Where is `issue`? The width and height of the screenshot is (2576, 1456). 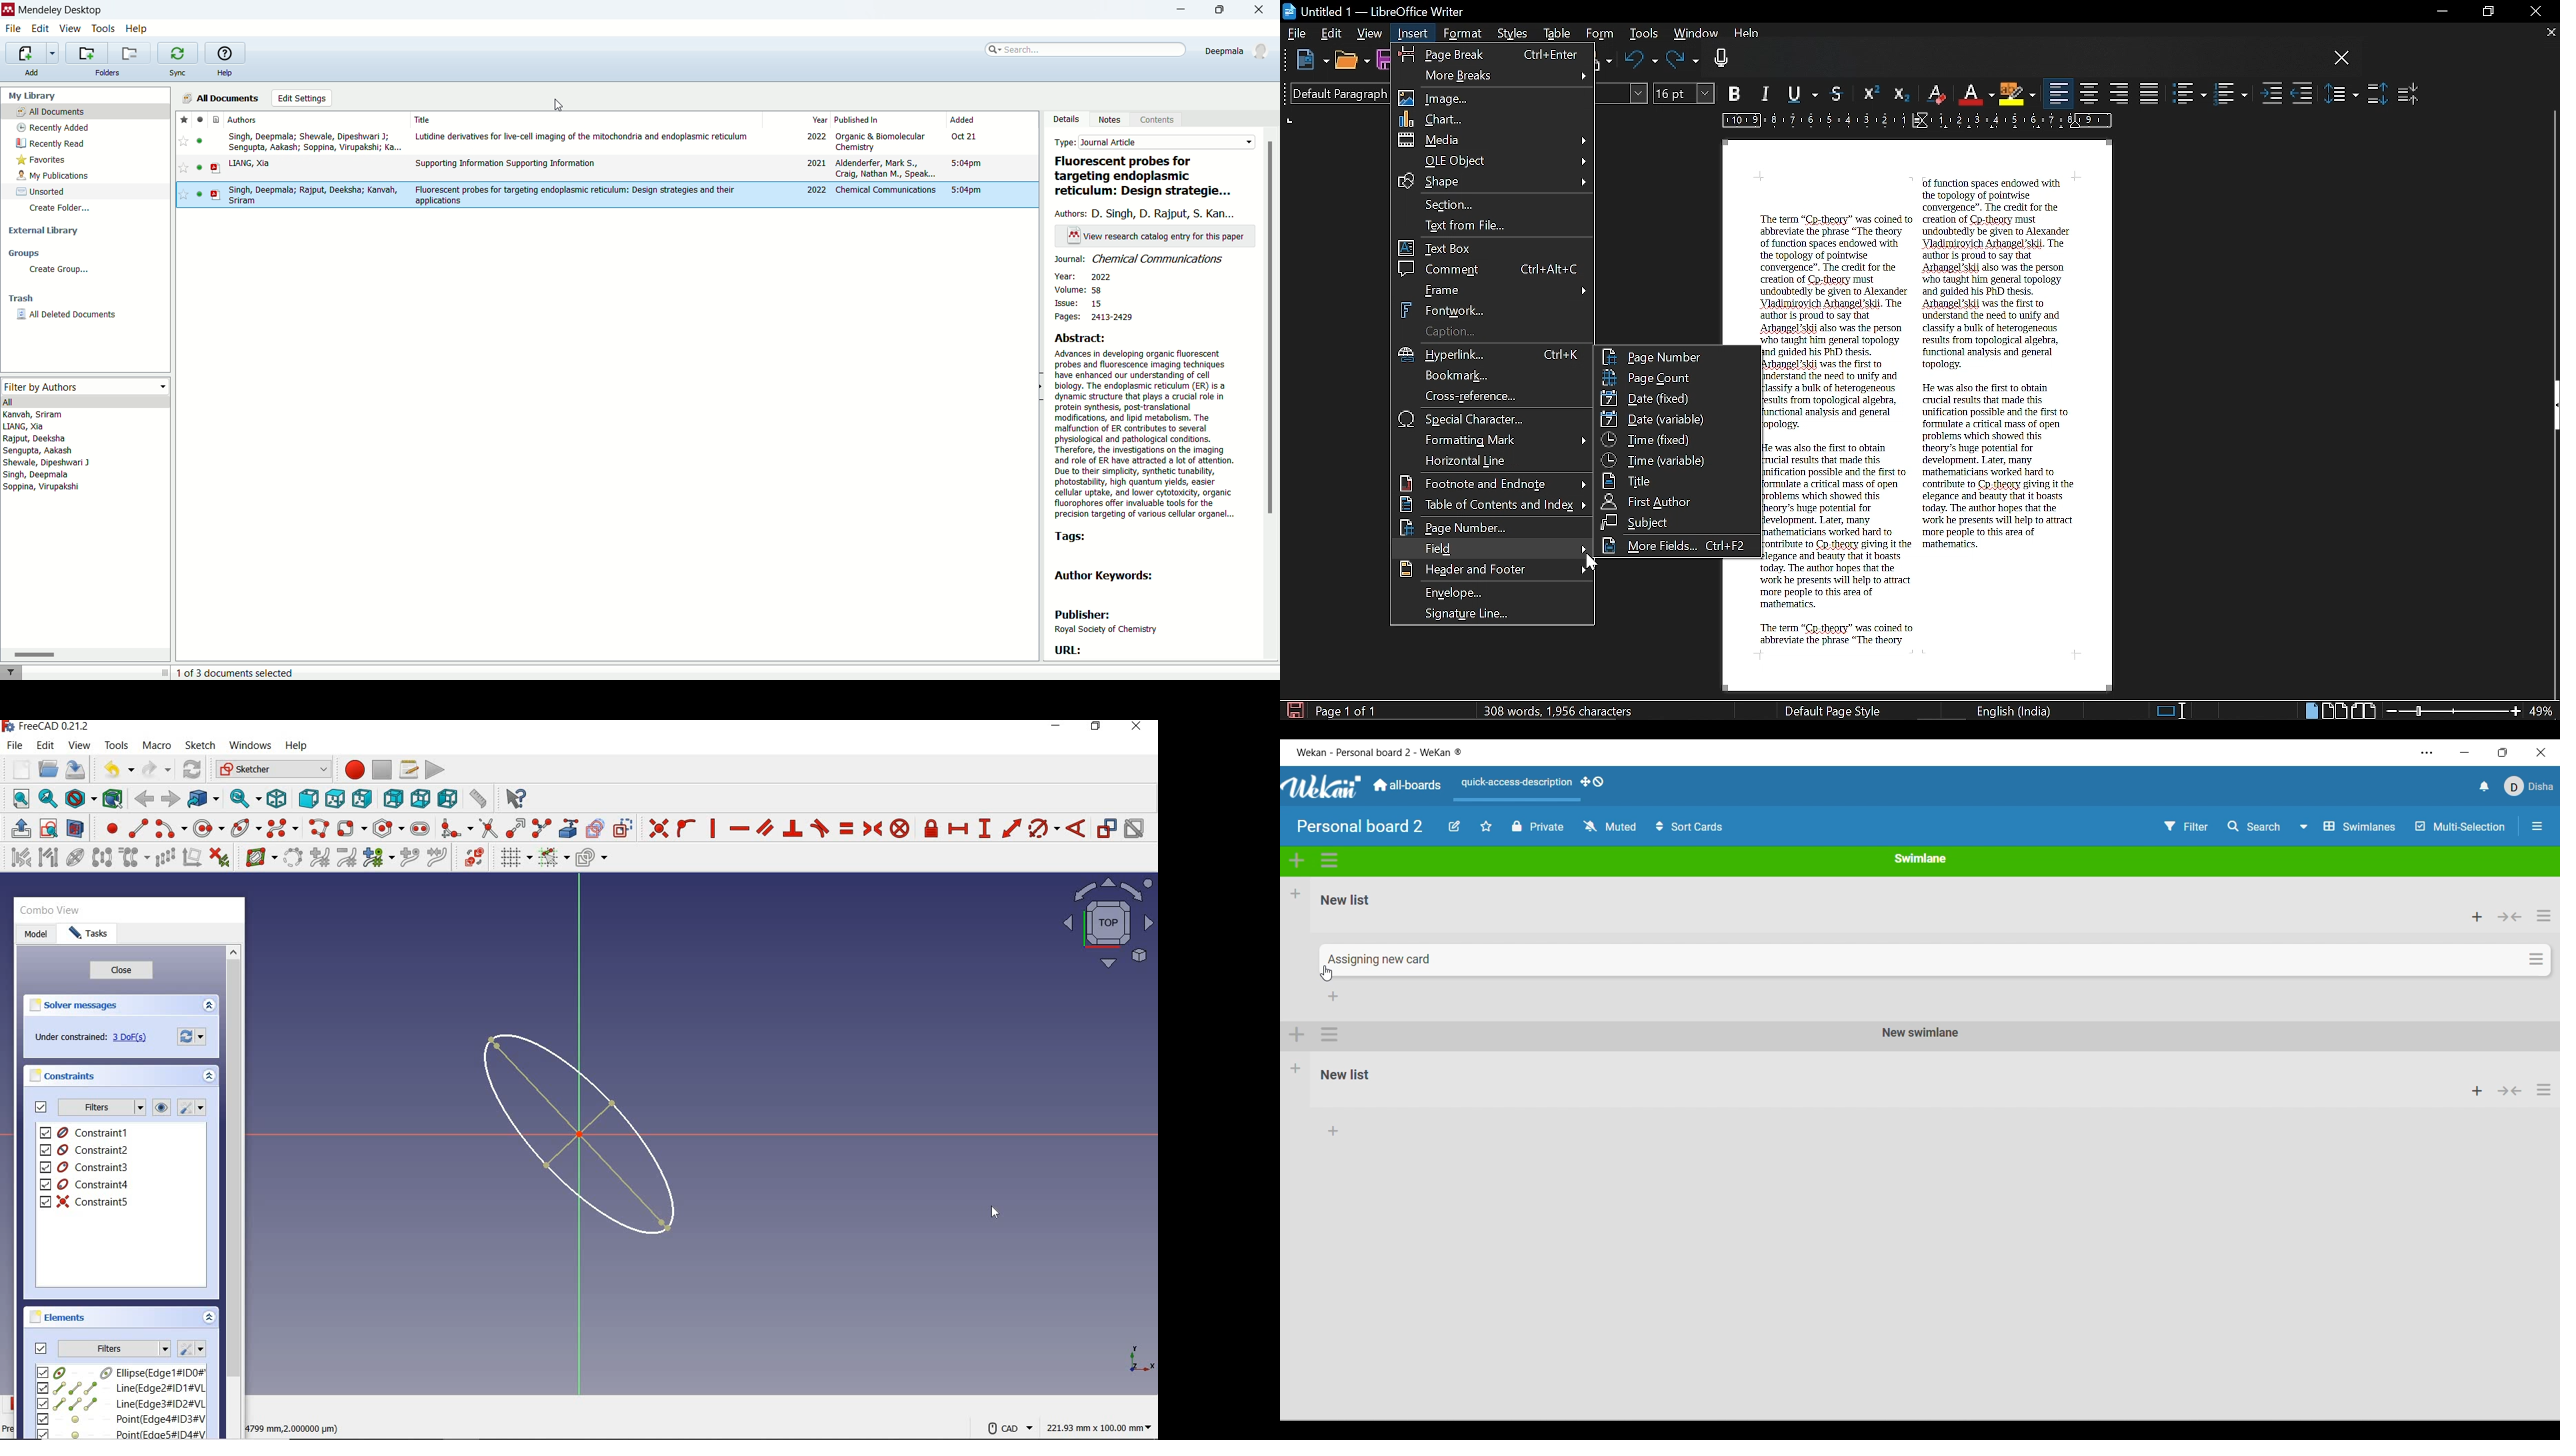 issue is located at coordinates (1078, 304).